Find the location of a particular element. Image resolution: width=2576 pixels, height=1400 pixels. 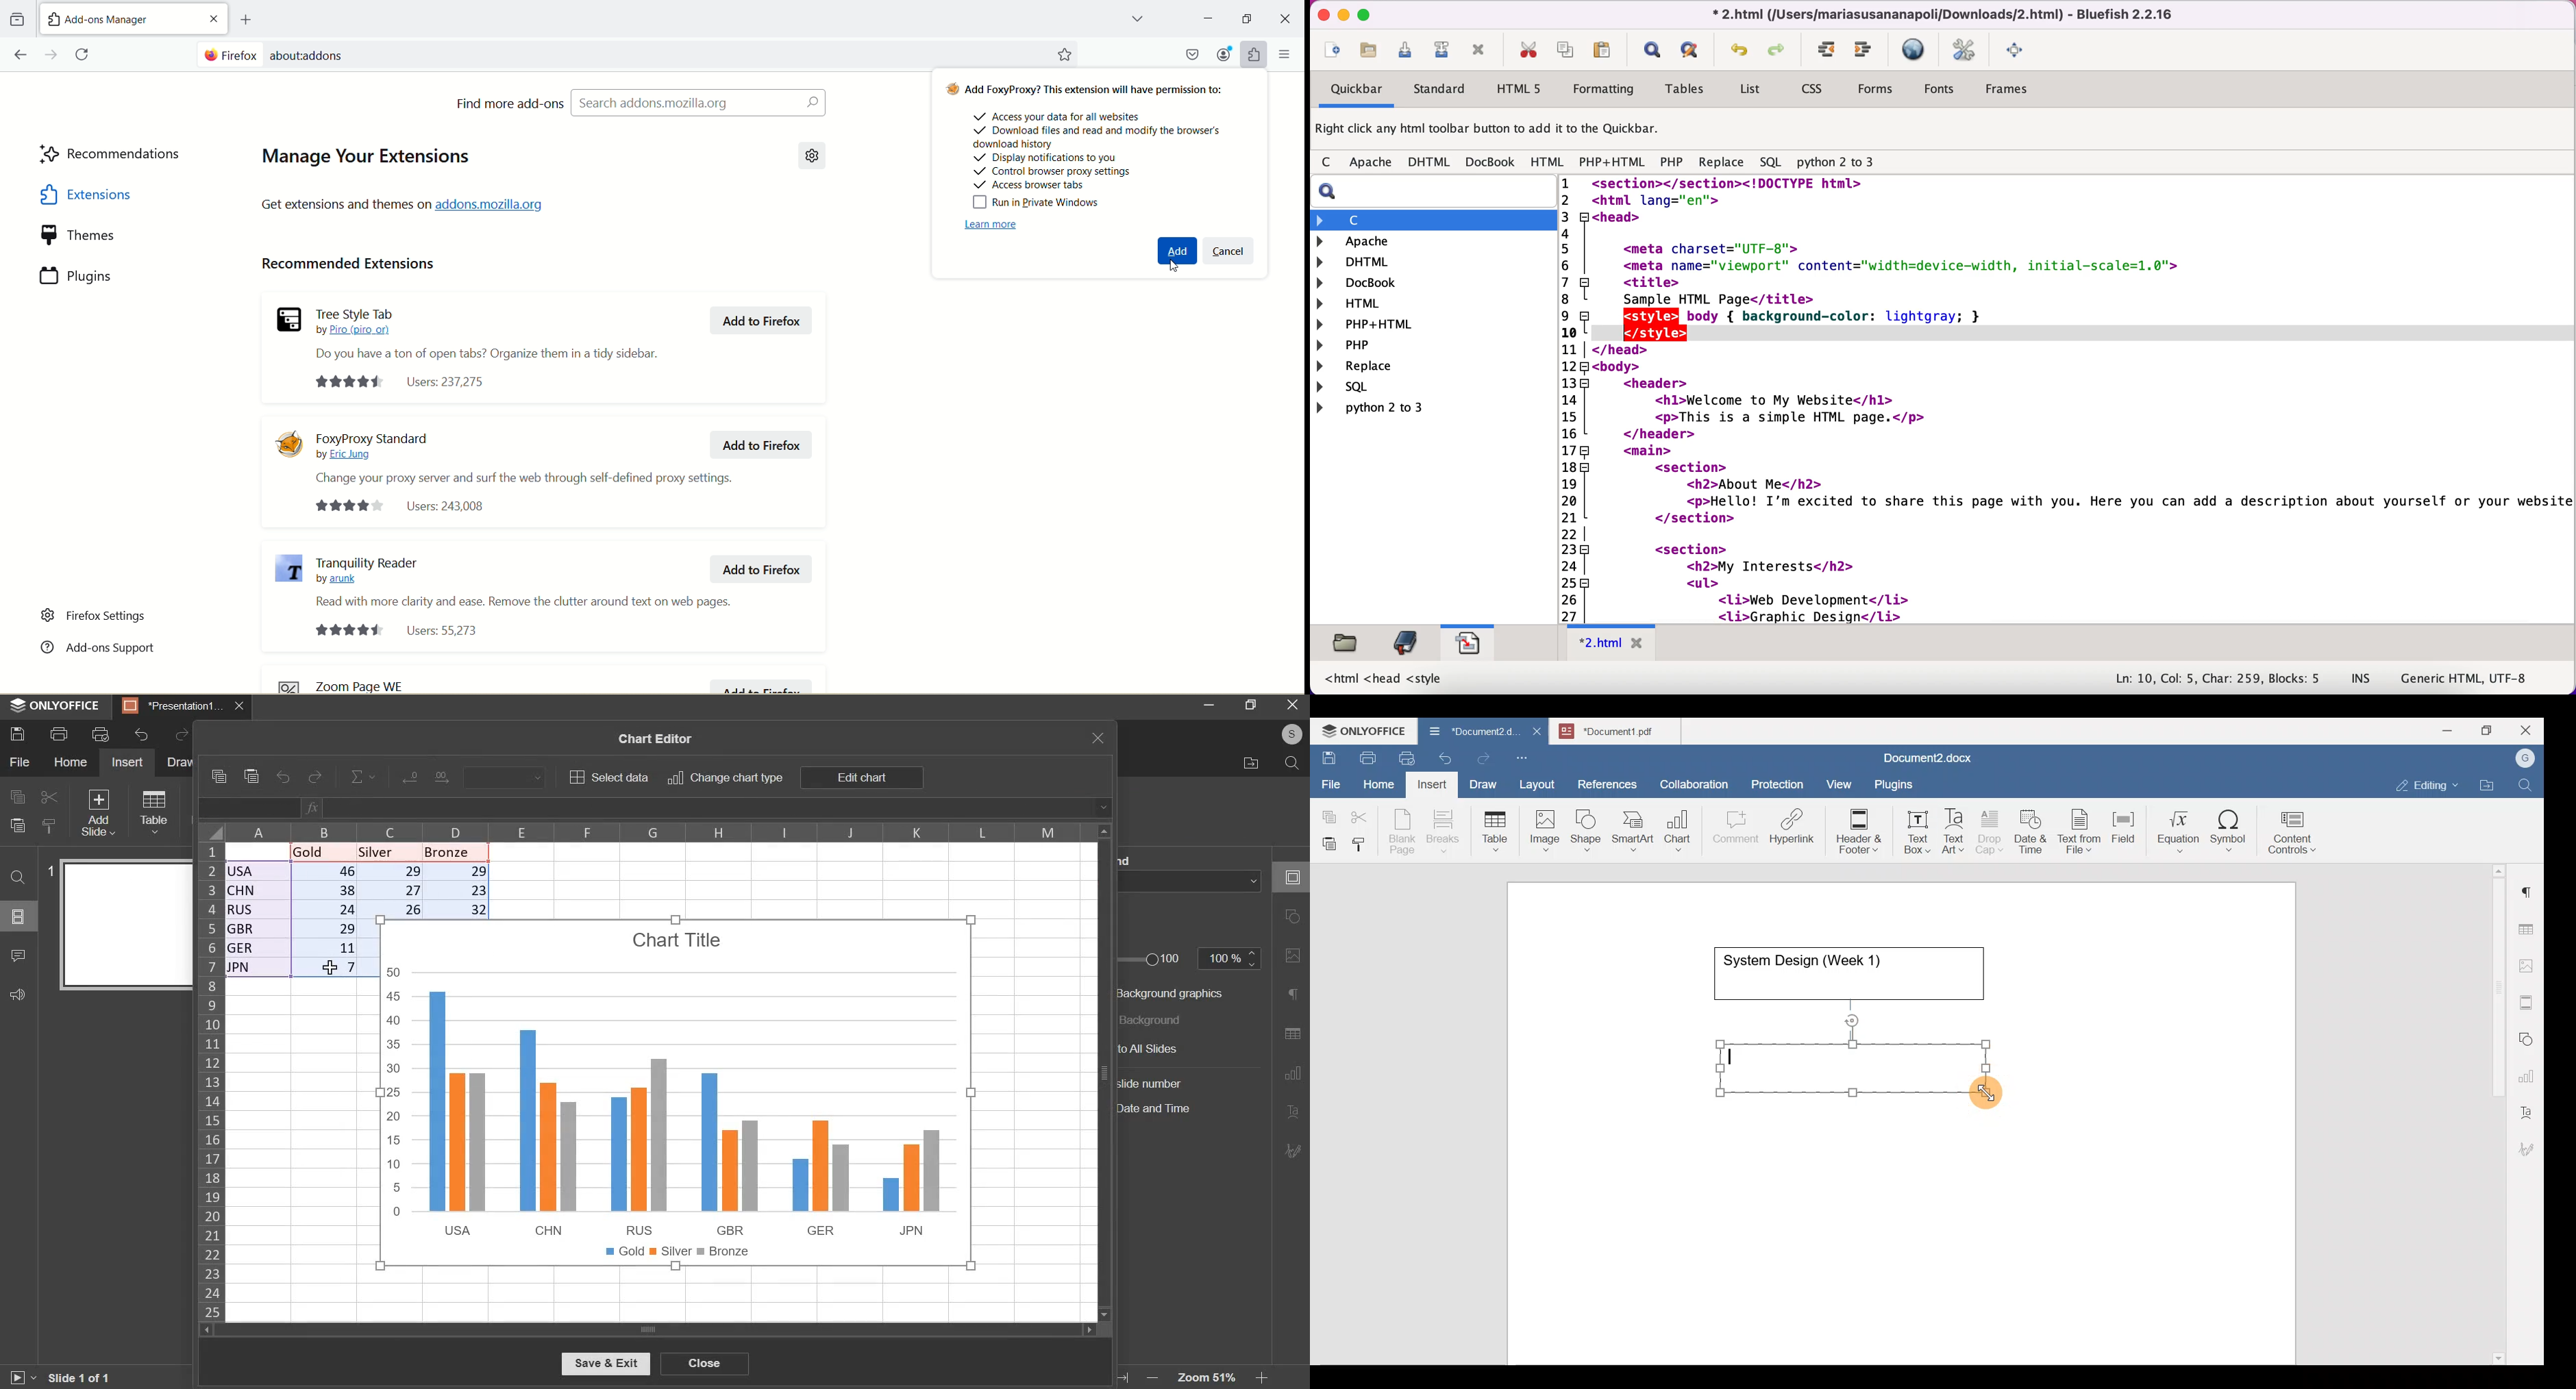

FoxyProxy Standard
by Eric Jung is located at coordinates (374, 446).